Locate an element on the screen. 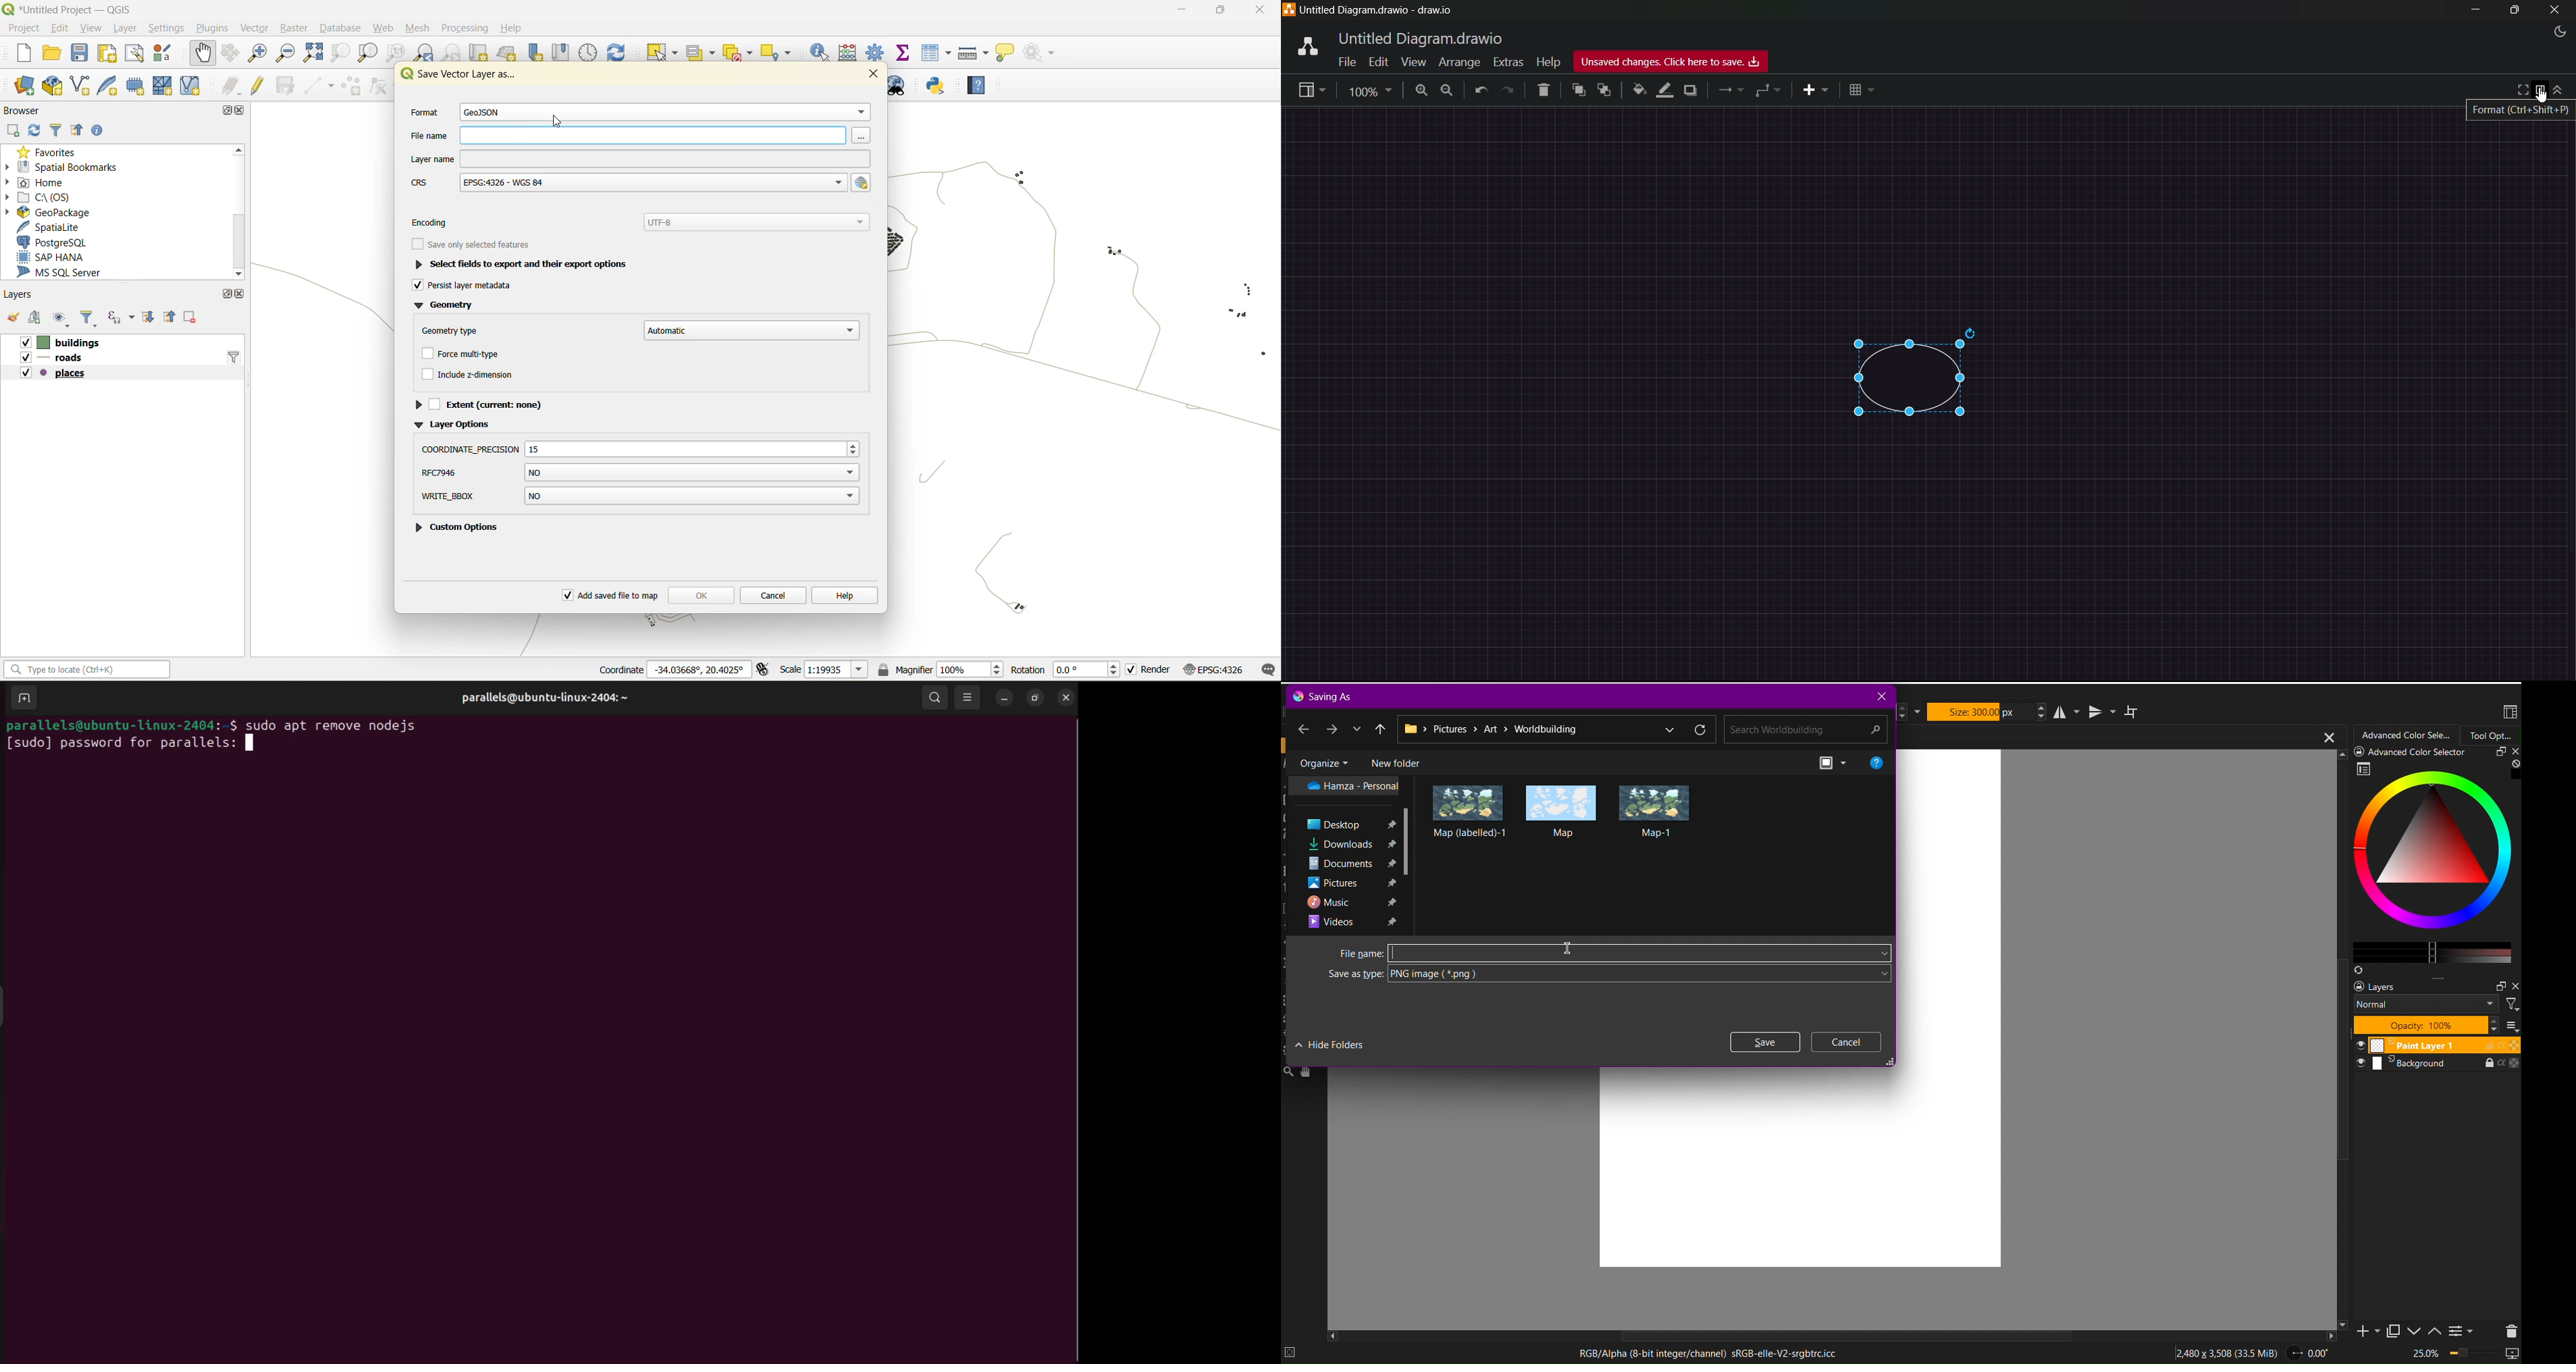  zoom last is located at coordinates (421, 53).